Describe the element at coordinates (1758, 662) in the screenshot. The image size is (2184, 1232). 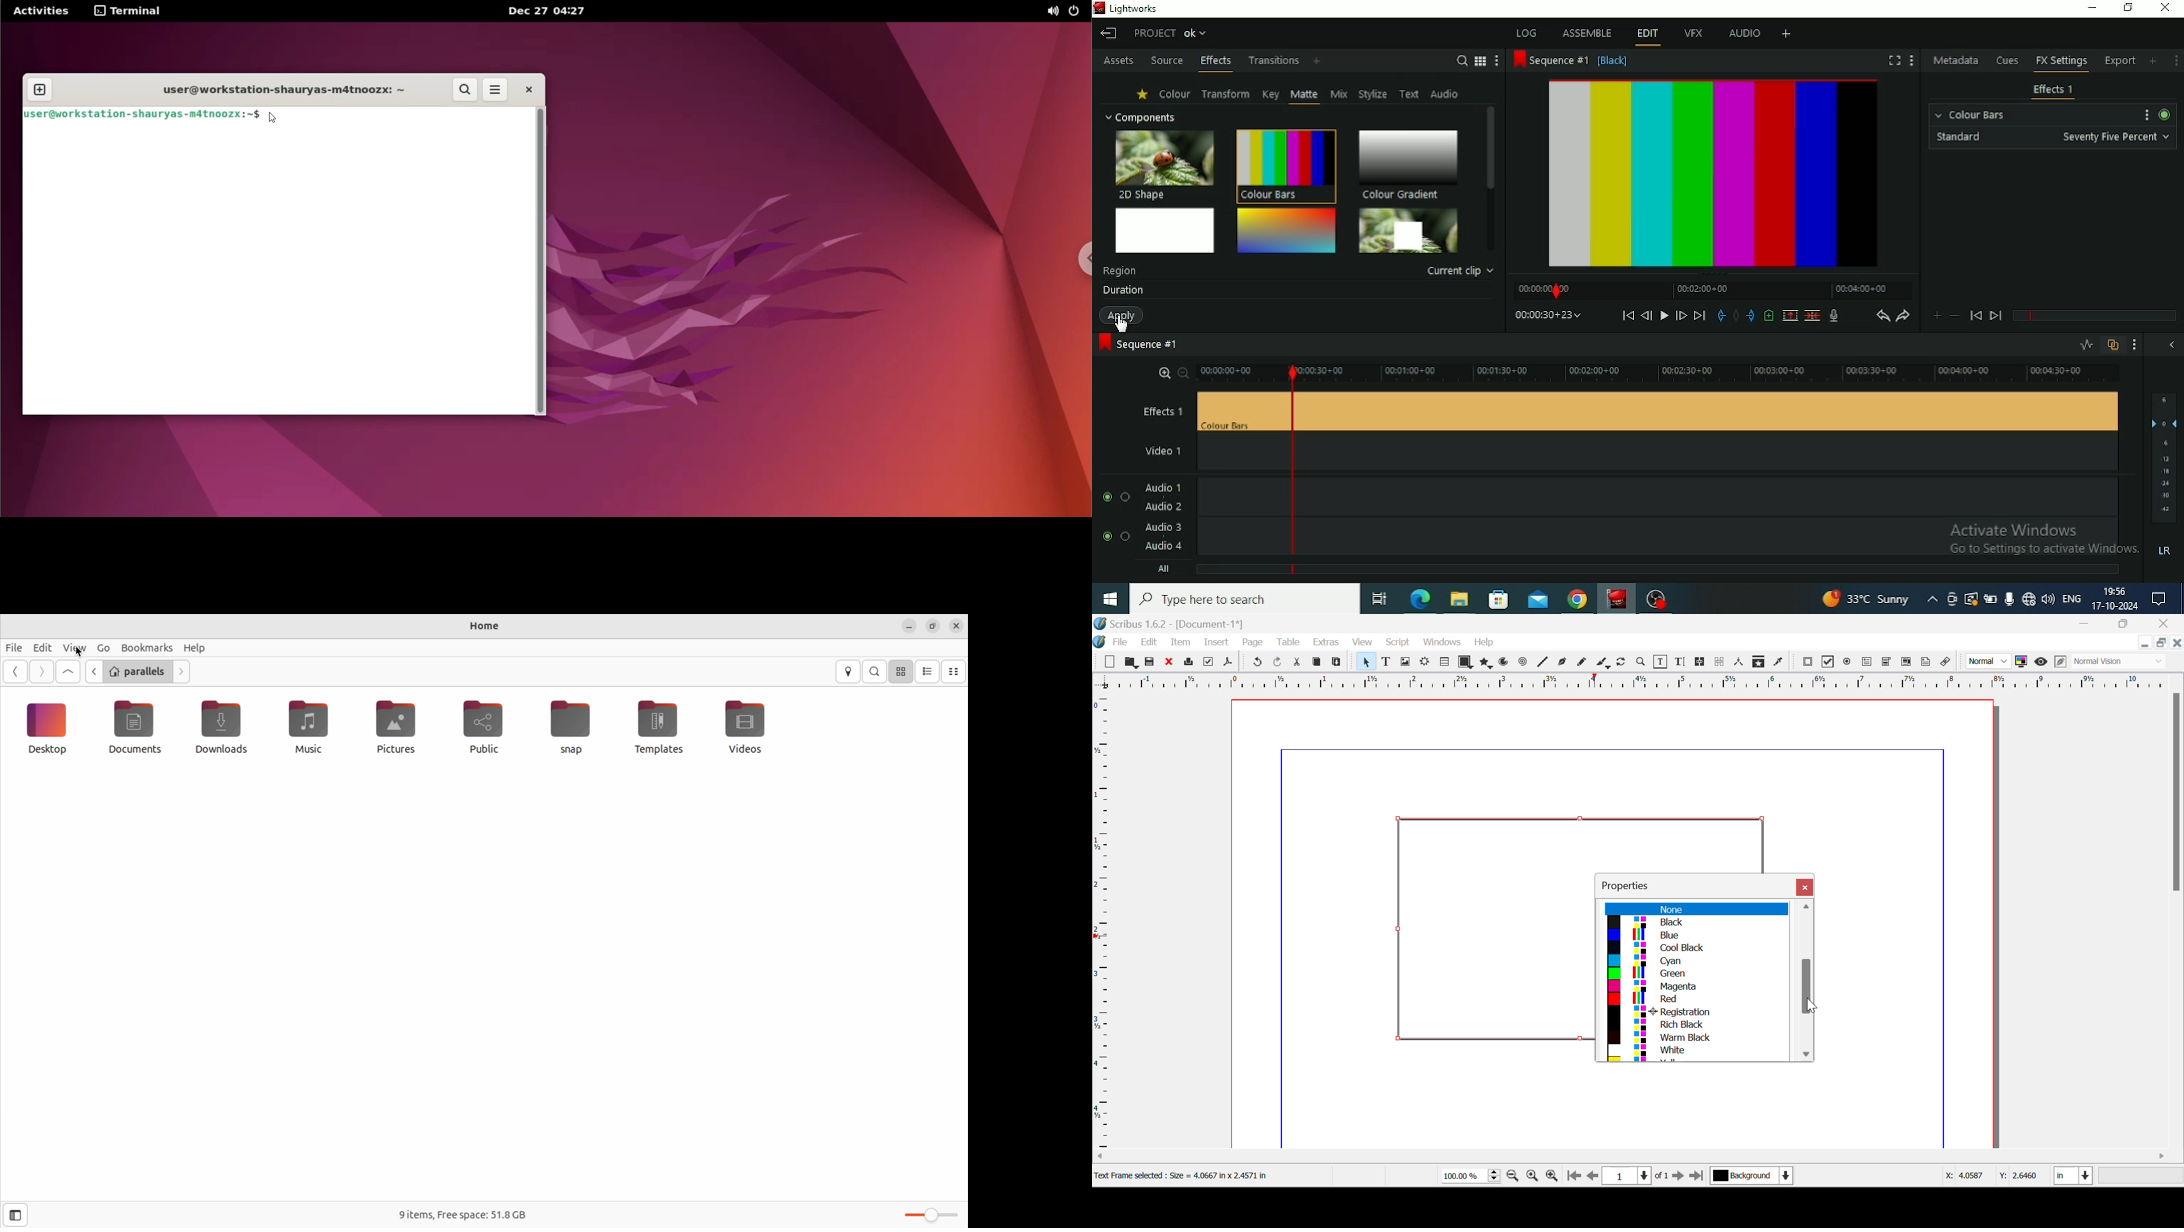
I see `Copy Item Properties` at that location.